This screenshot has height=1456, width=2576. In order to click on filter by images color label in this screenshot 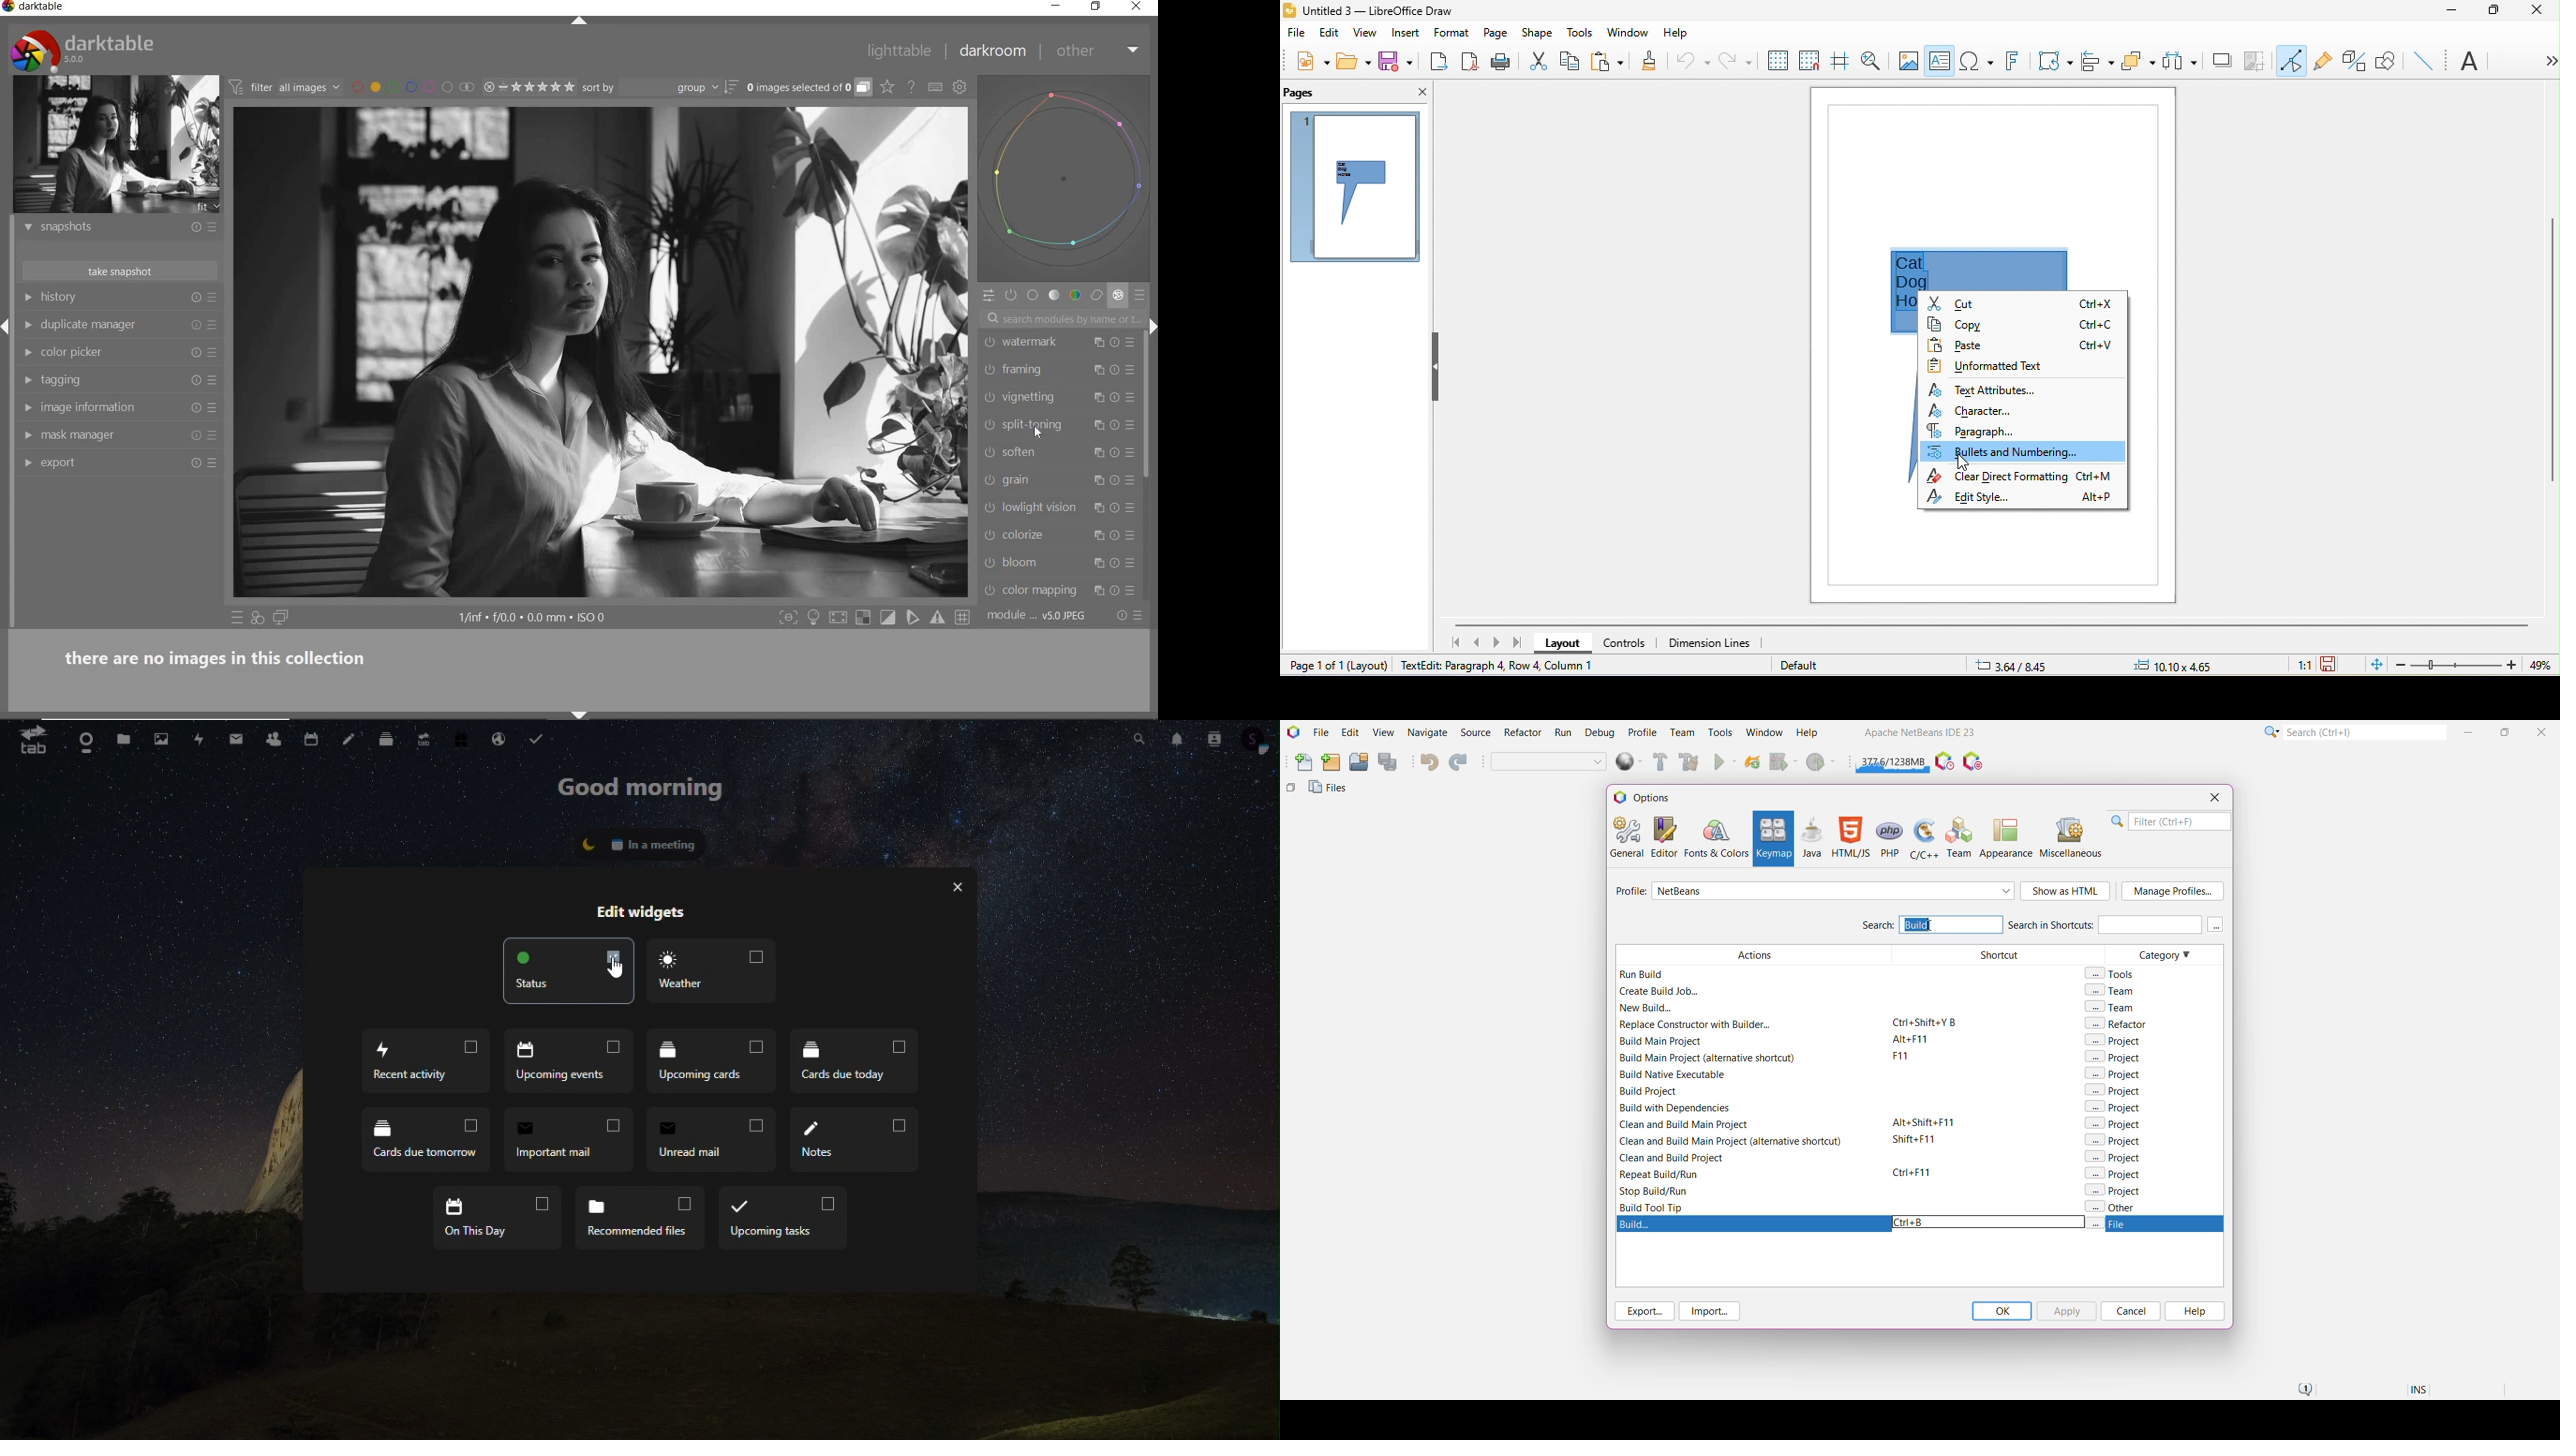, I will do `click(412, 87)`.